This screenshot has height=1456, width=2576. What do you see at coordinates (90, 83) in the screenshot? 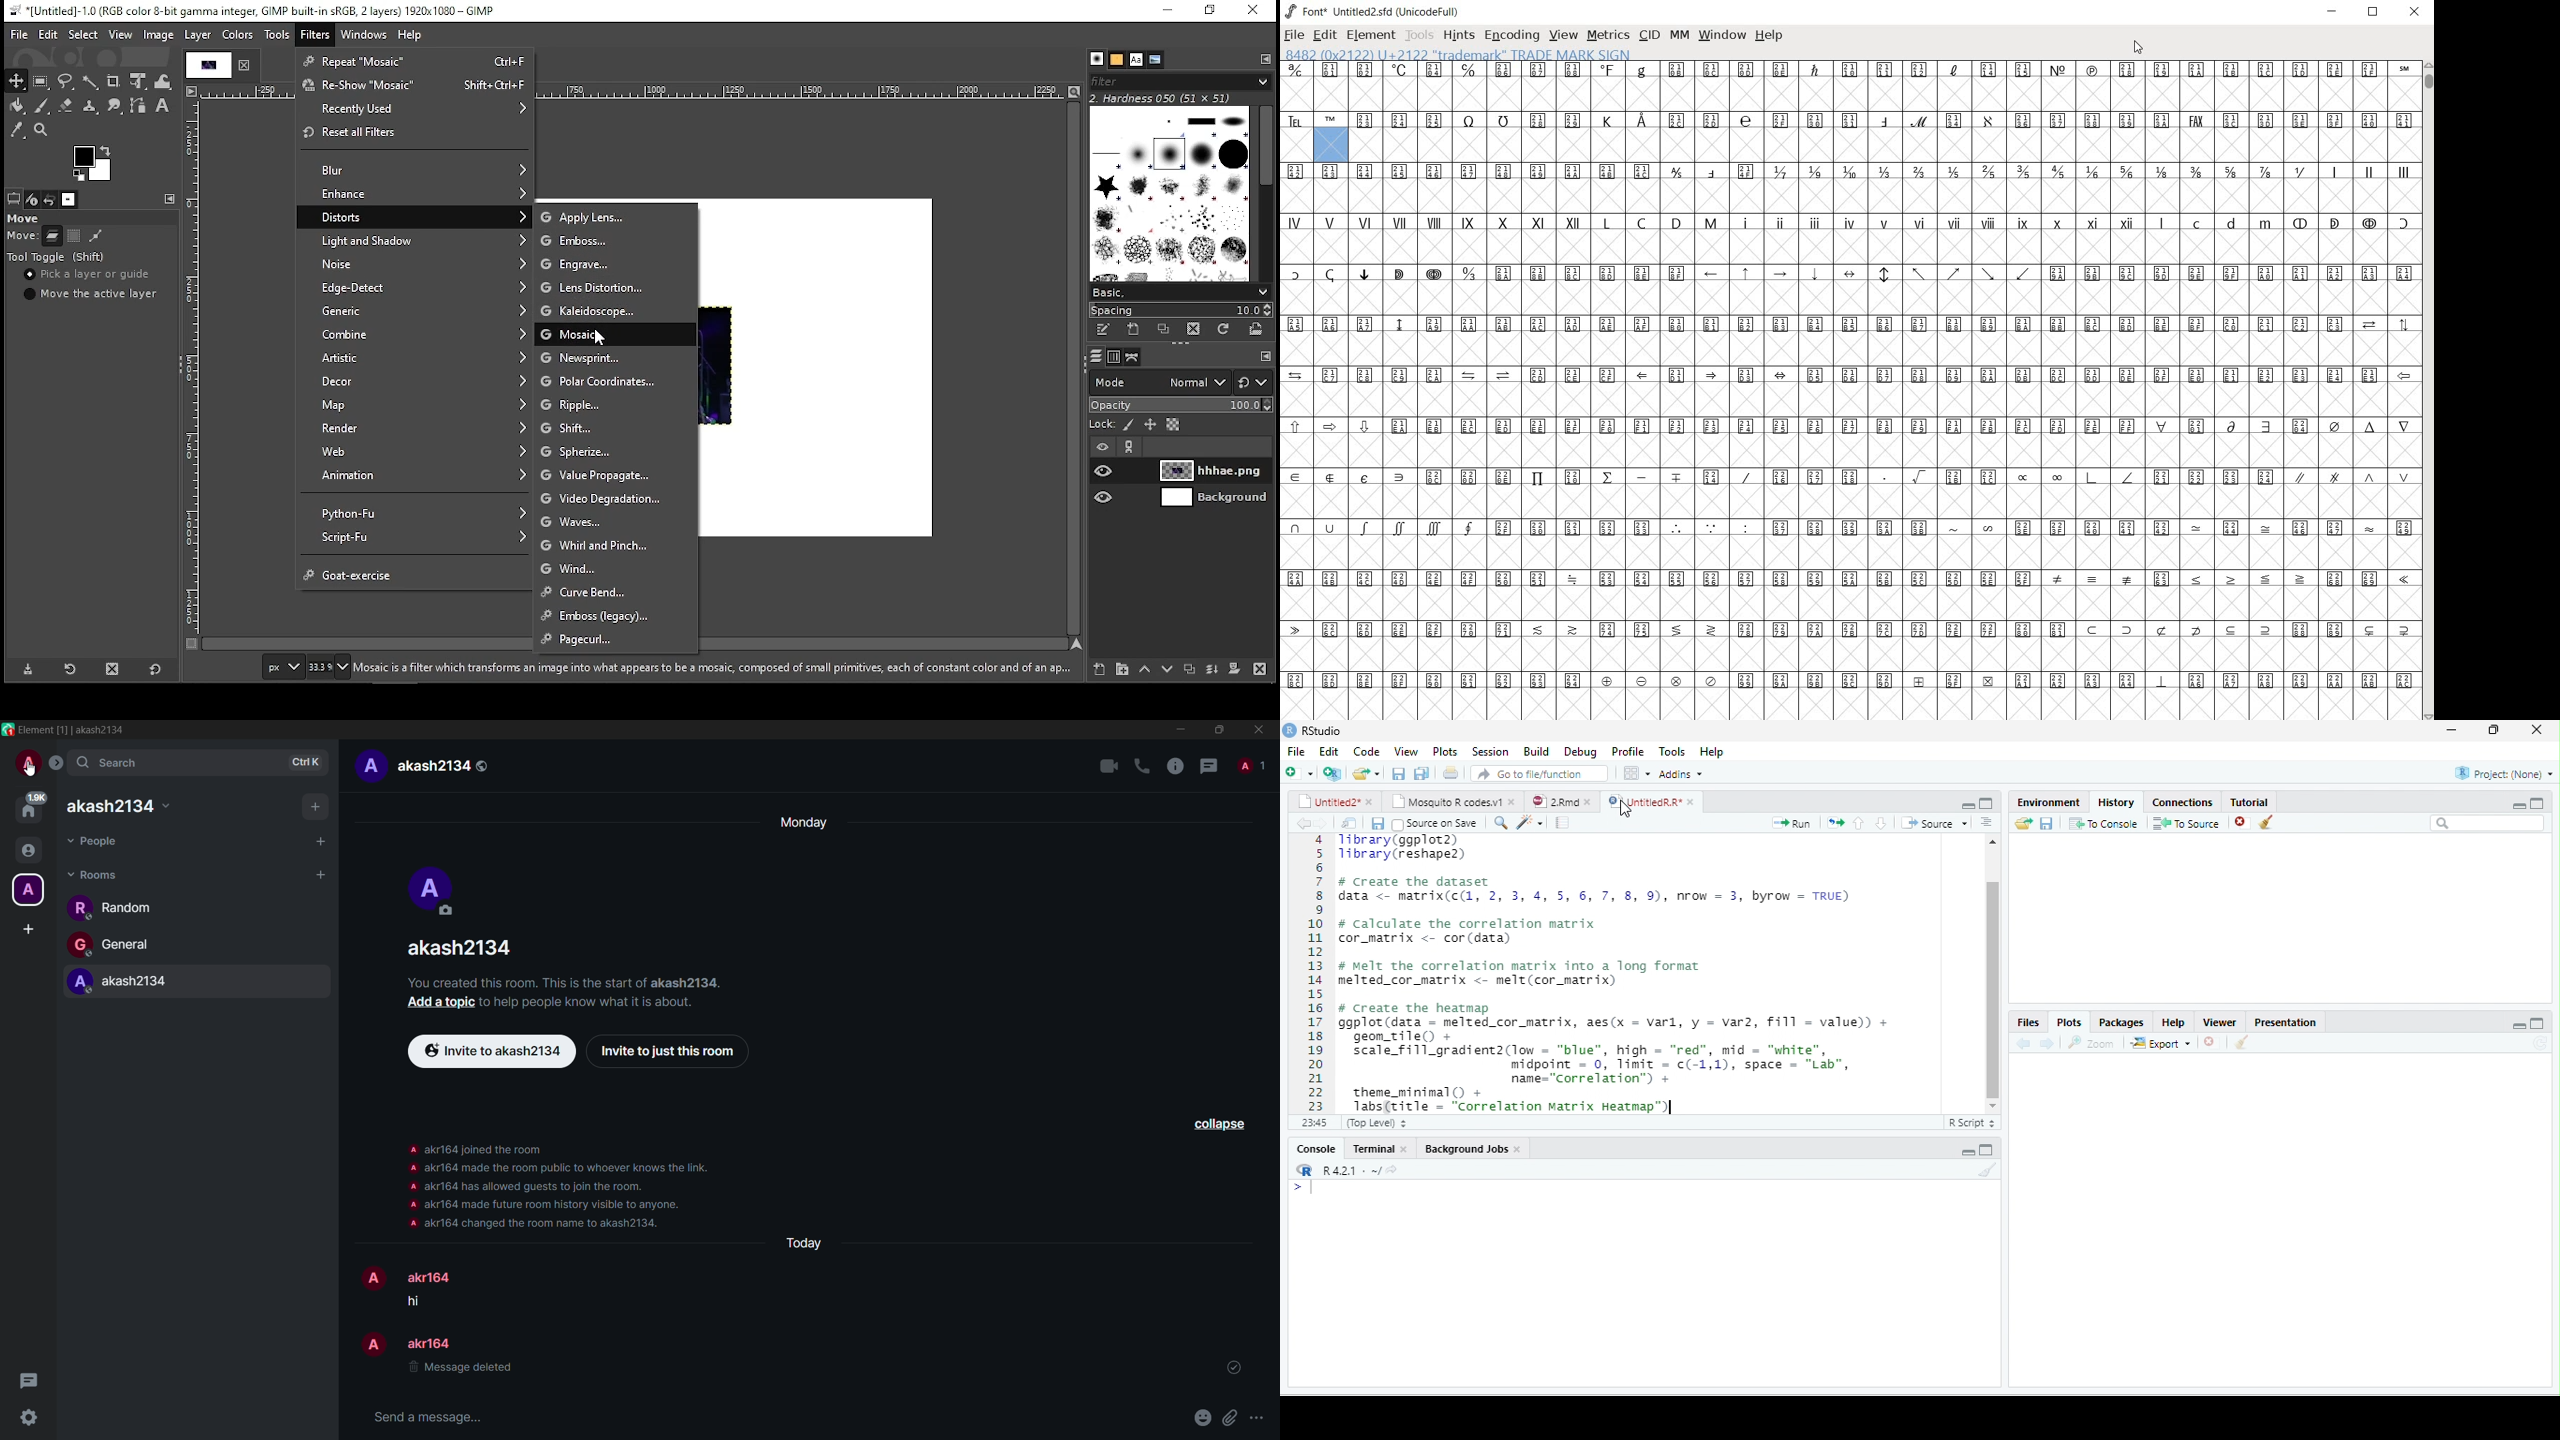
I see `fuzzy selection tool` at bounding box center [90, 83].